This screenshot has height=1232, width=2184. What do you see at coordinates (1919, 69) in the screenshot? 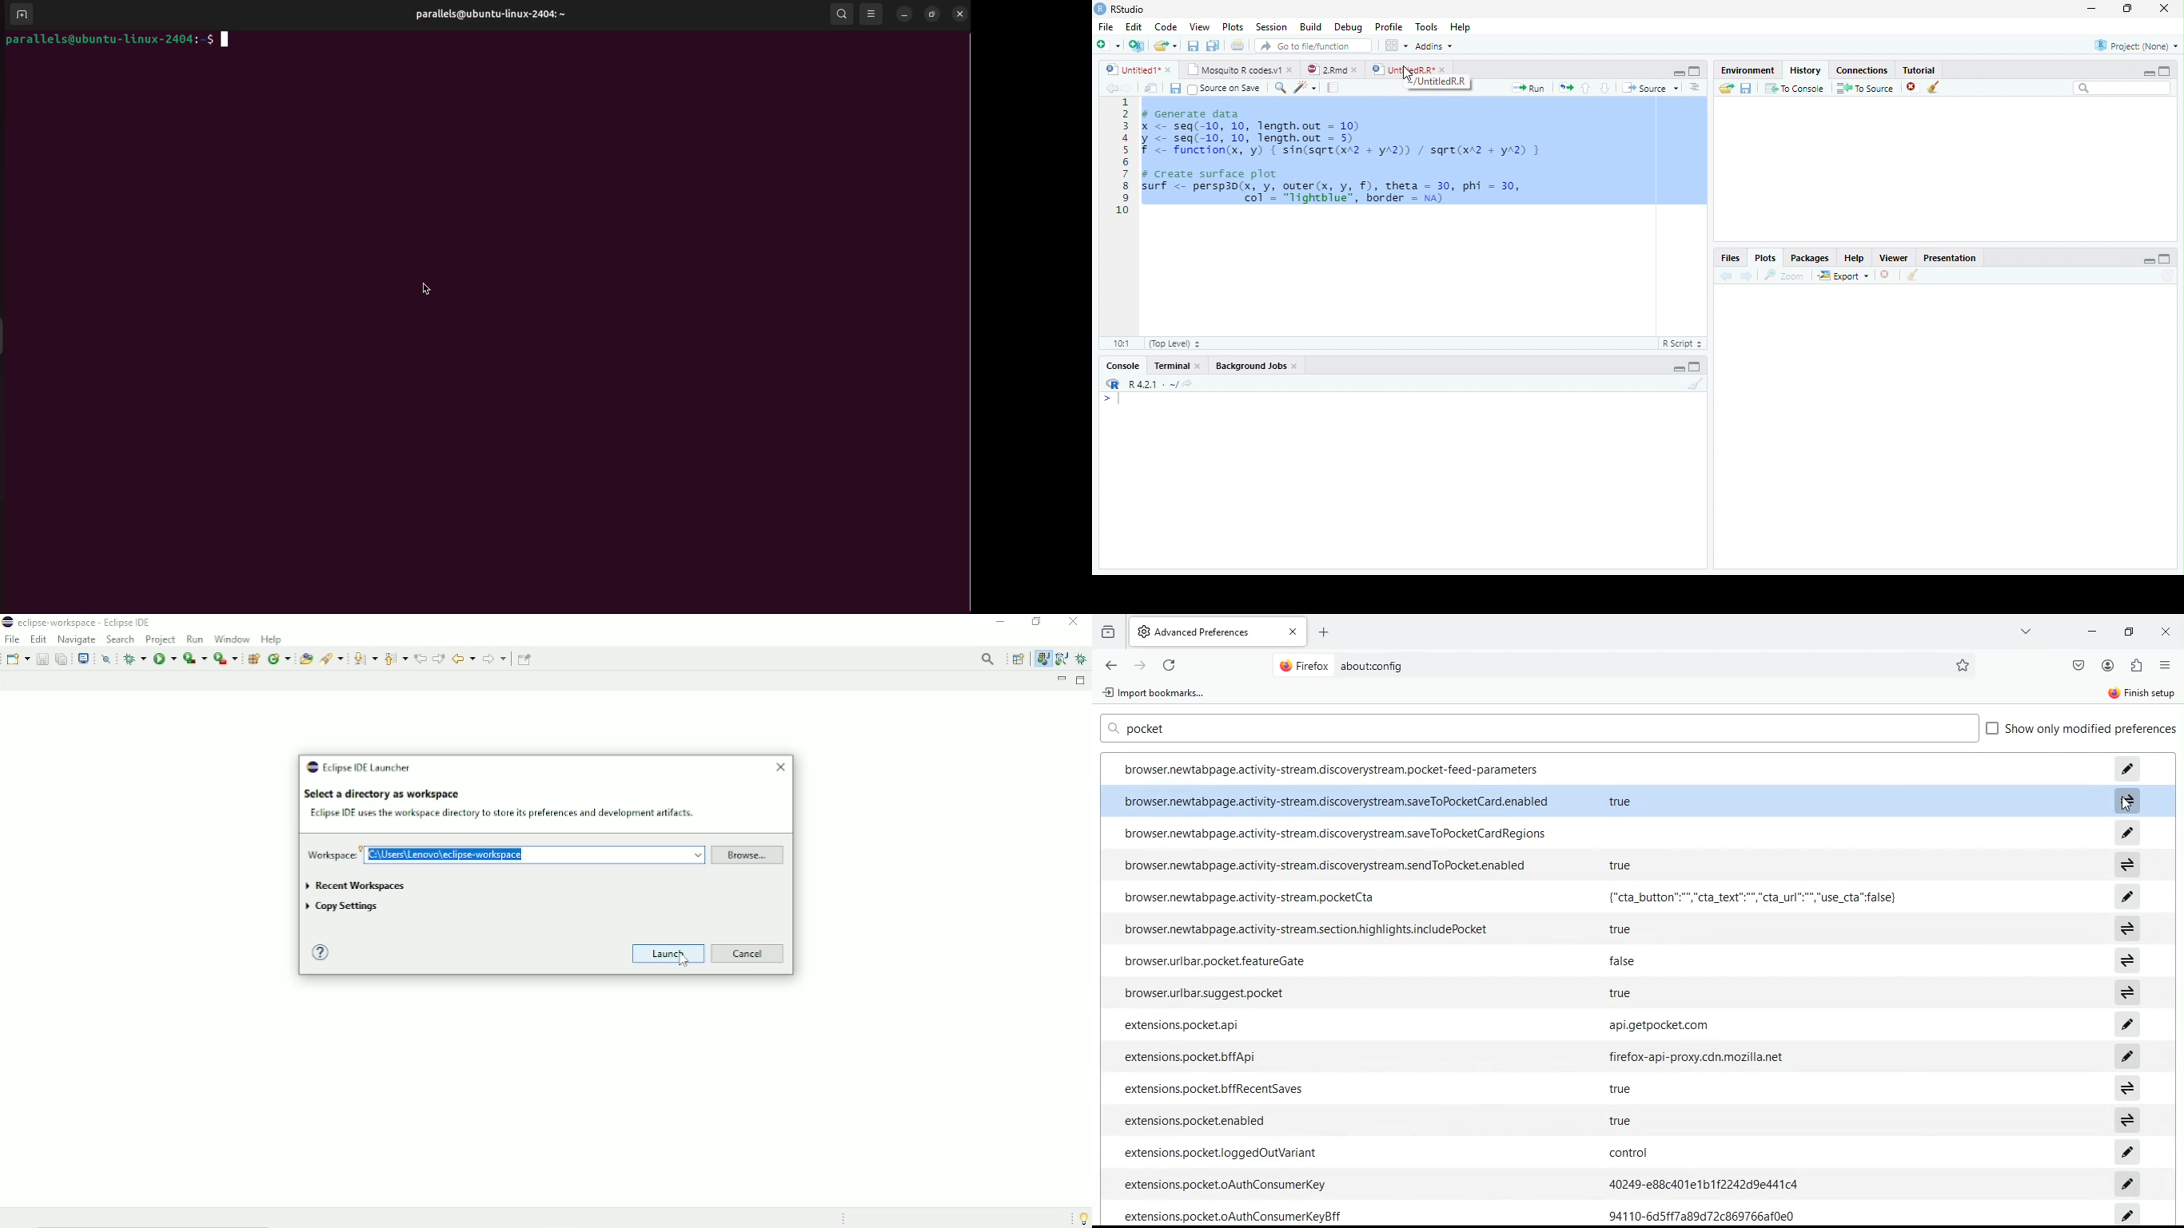
I see `Tutorial` at bounding box center [1919, 69].